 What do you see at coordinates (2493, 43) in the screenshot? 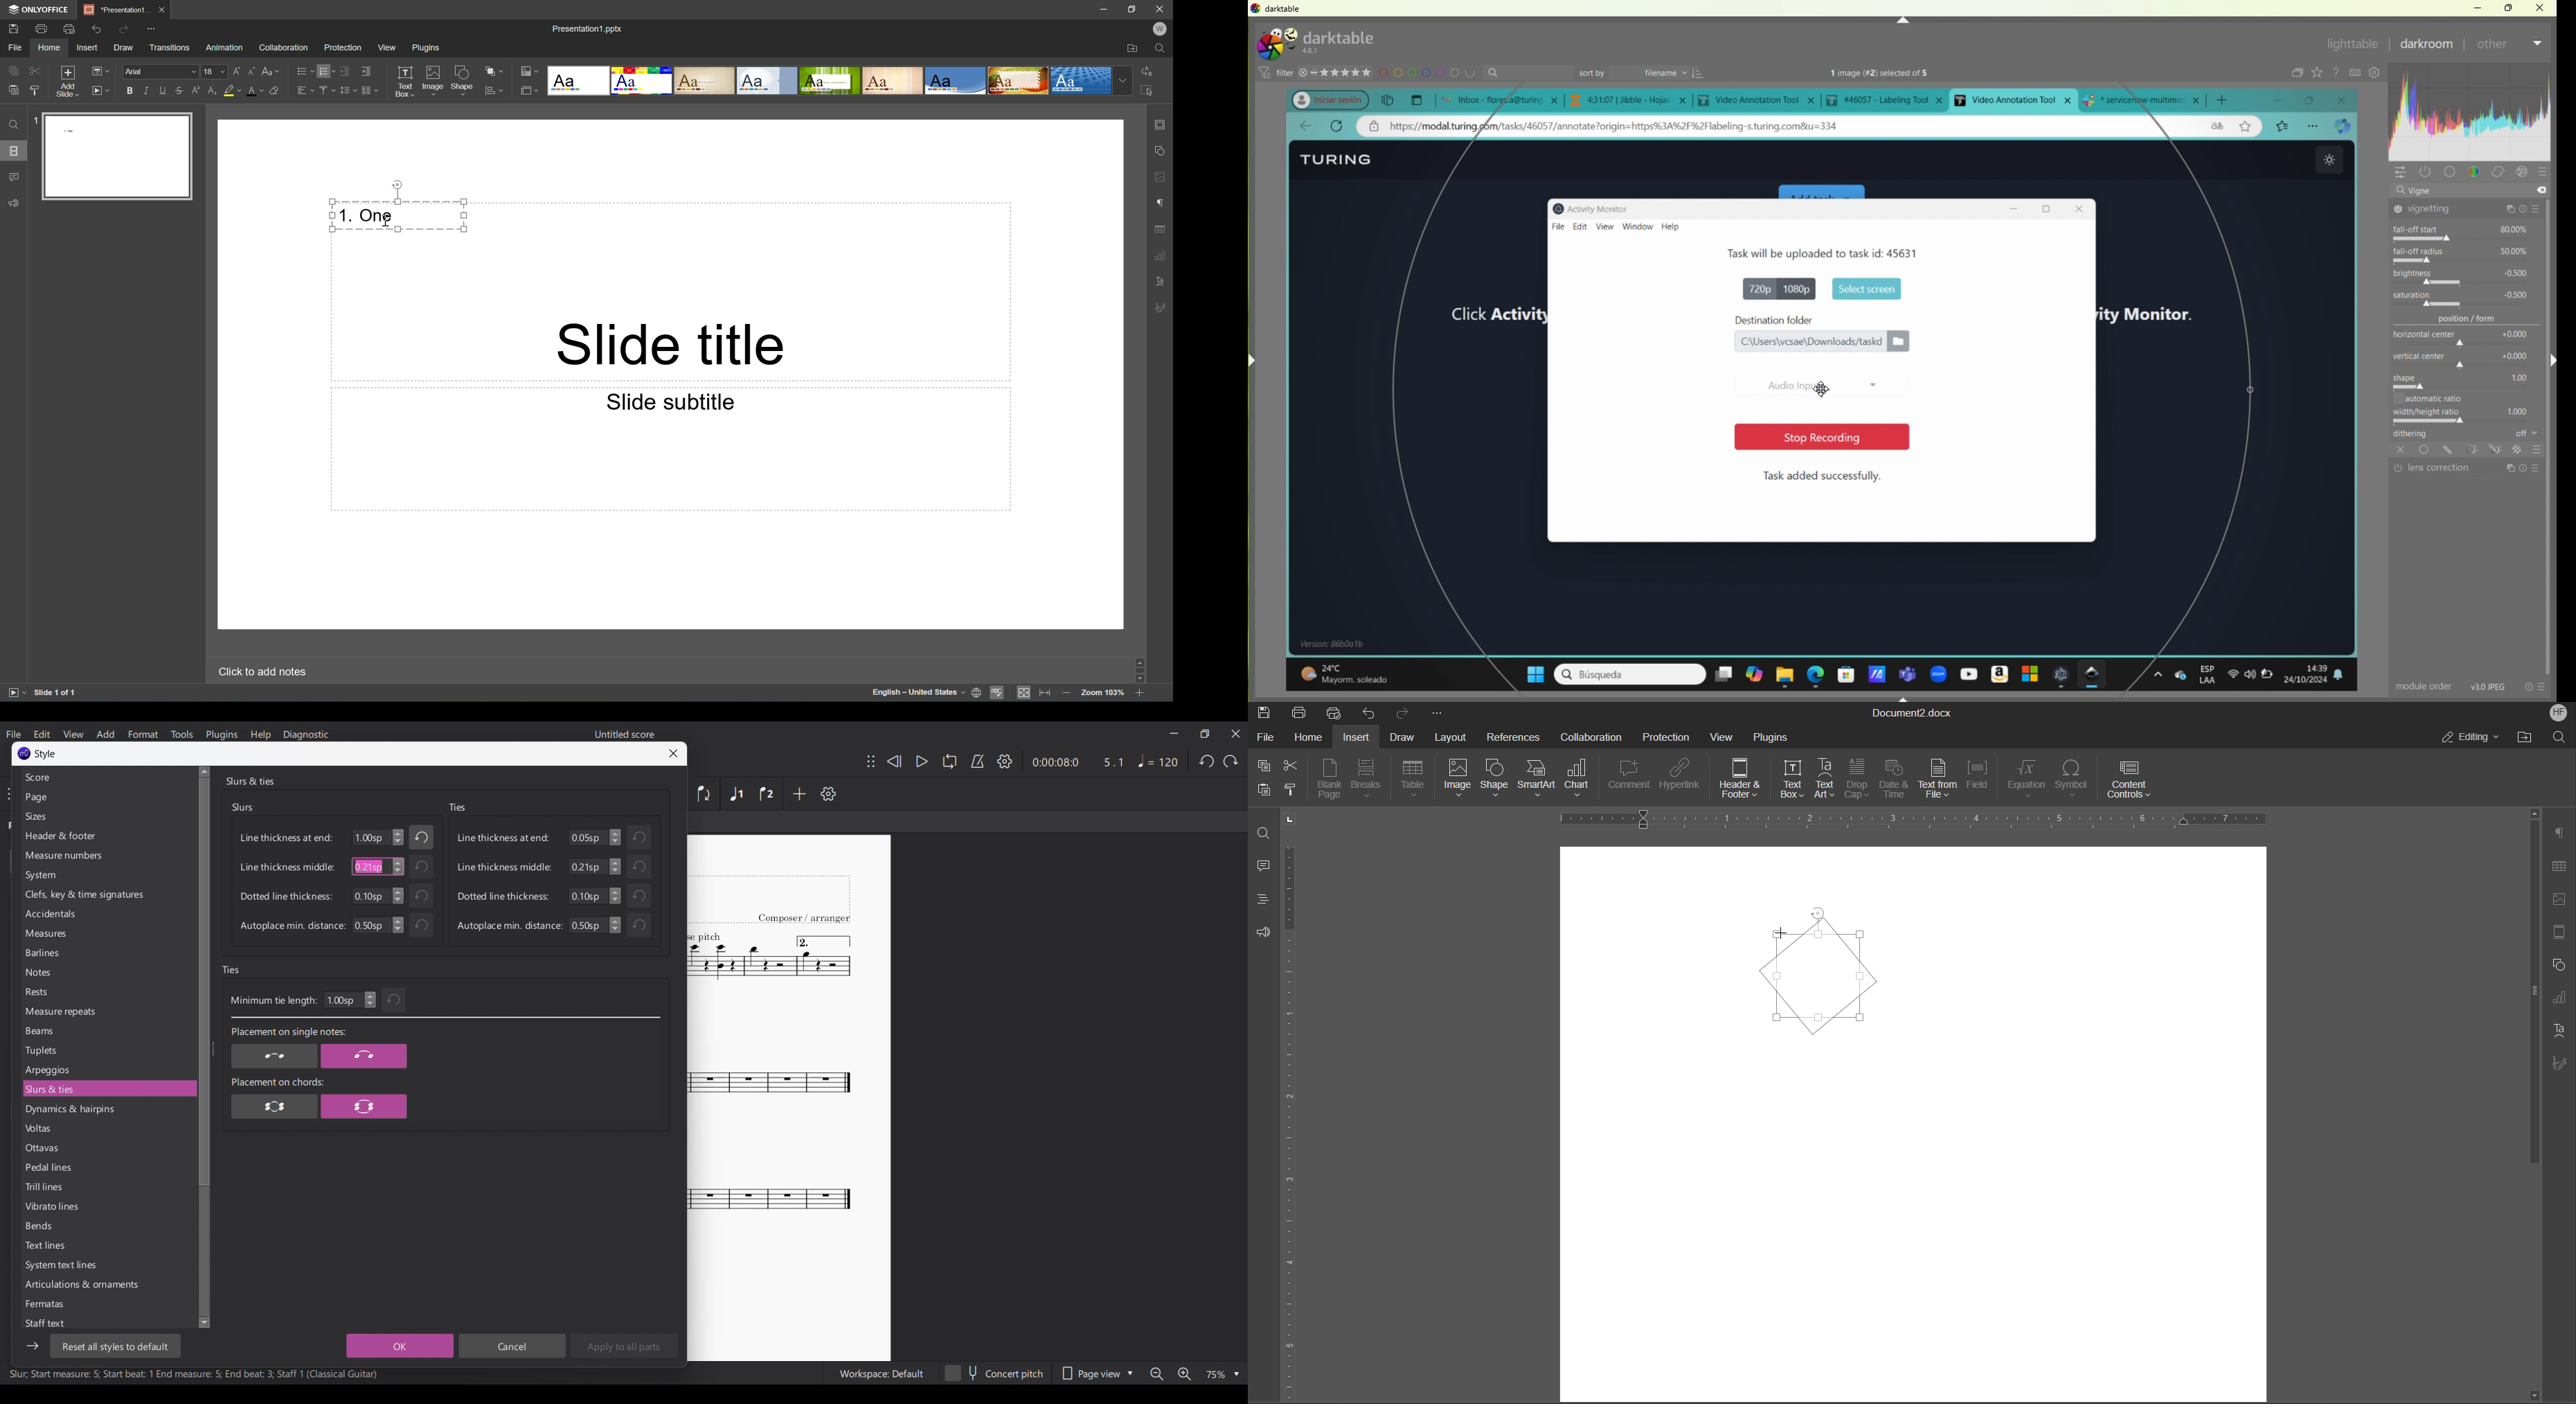
I see `After` at bounding box center [2493, 43].